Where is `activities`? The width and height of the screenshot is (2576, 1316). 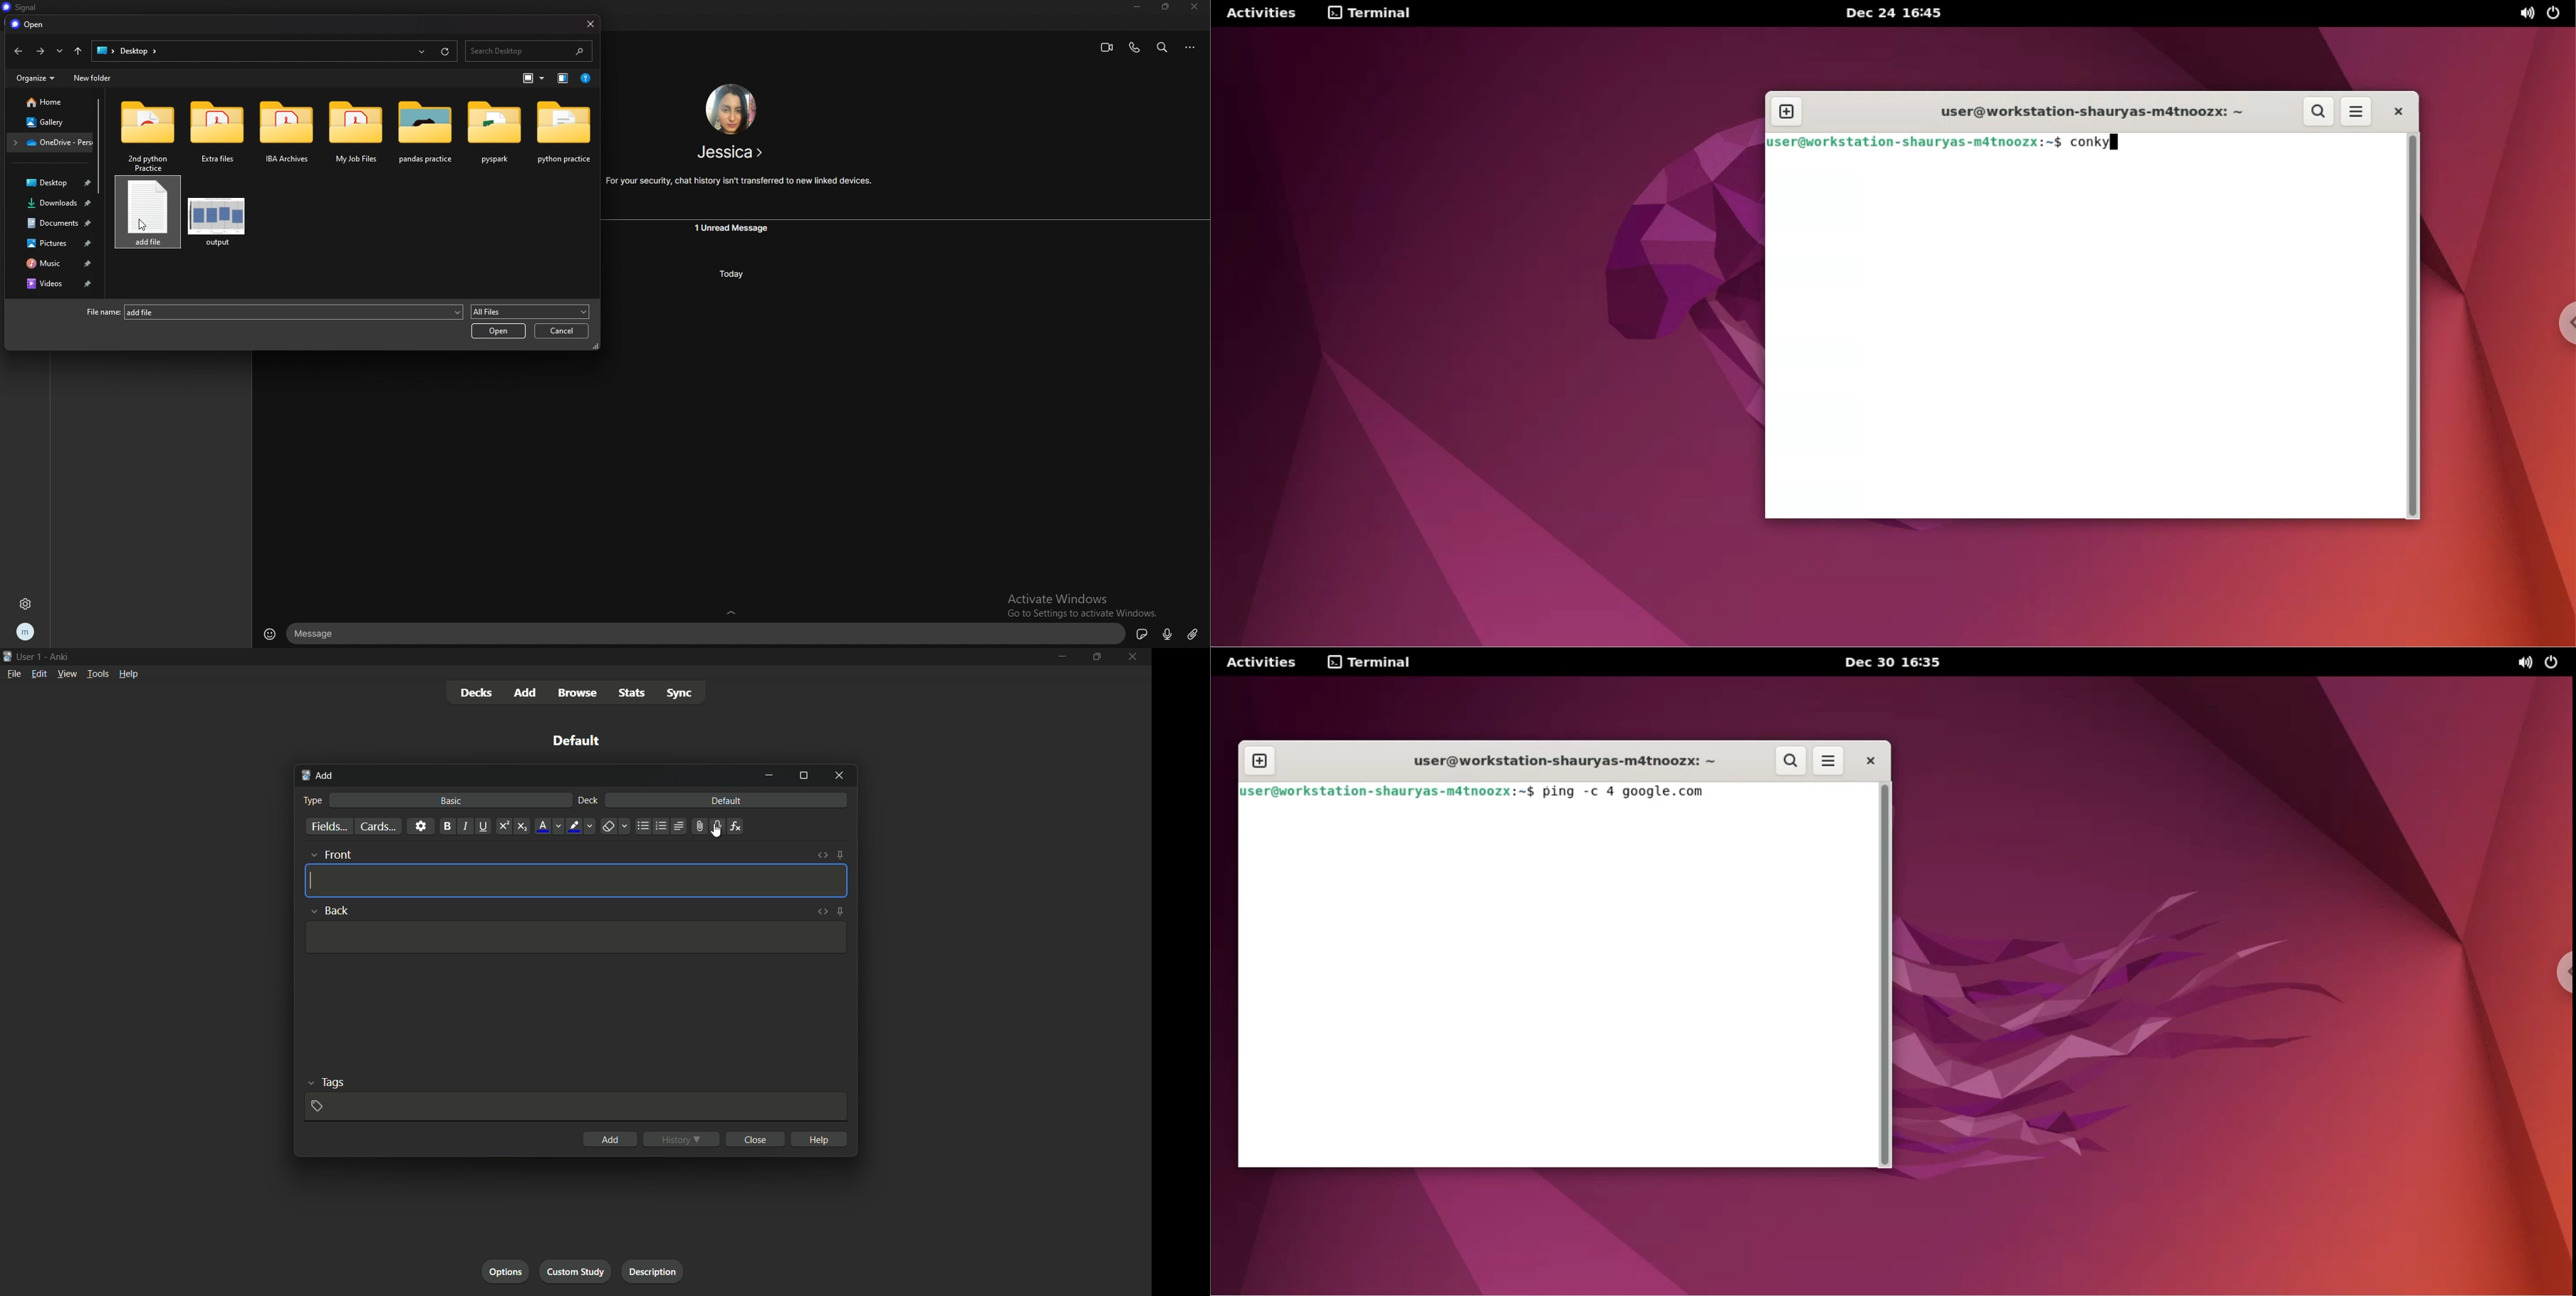
activities is located at coordinates (1262, 662).